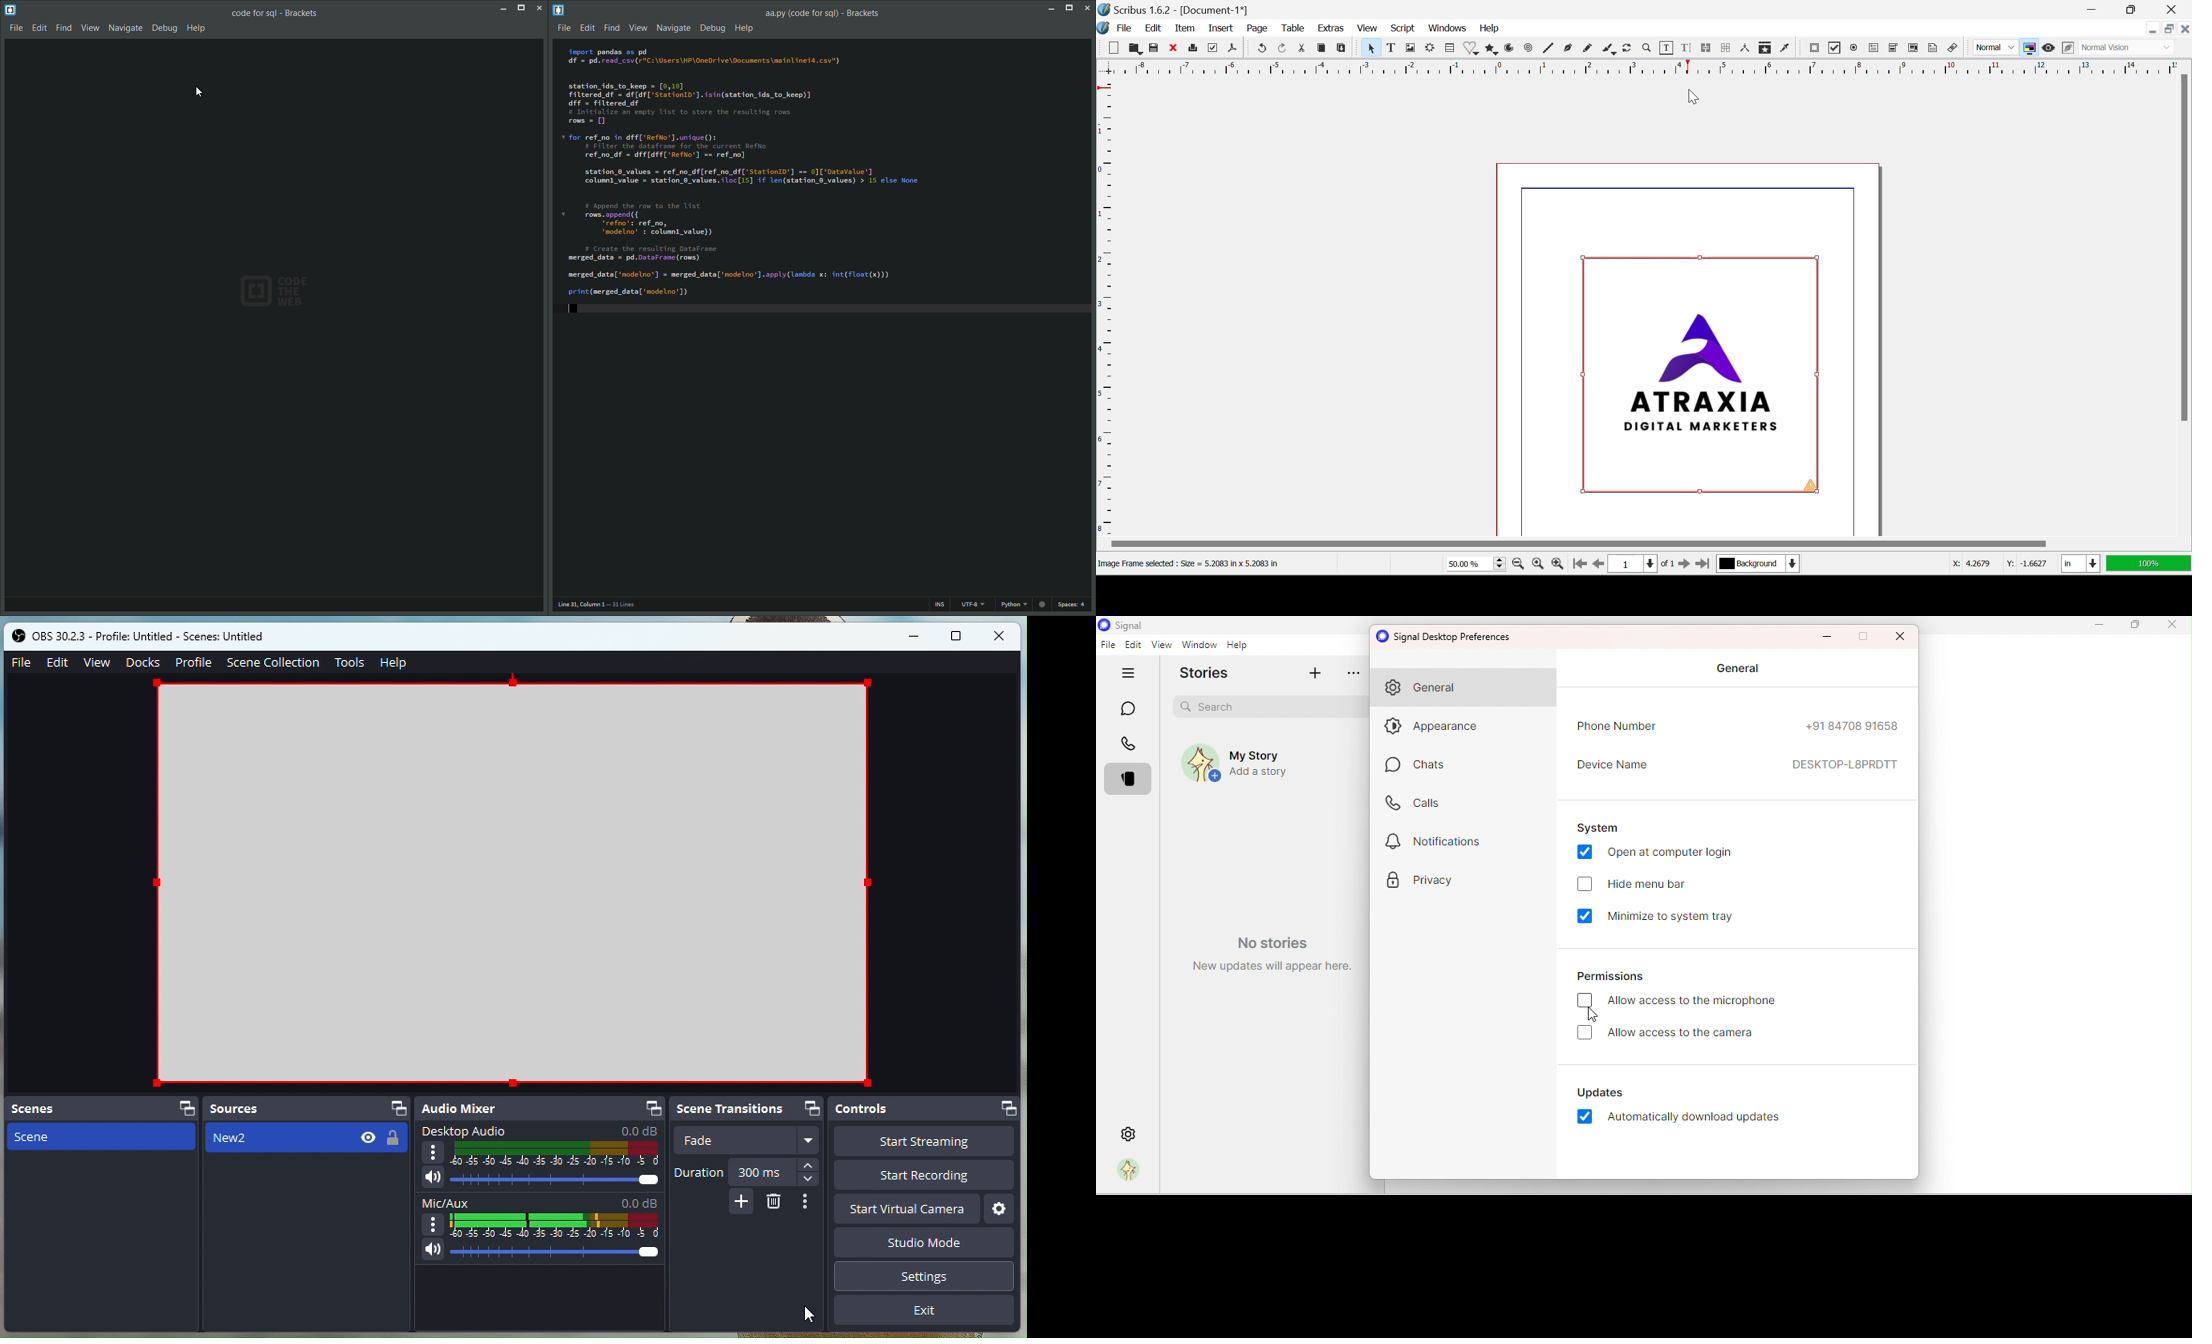 The image size is (2212, 1344). What do you see at coordinates (503, 11) in the screenshot?
I see `minimise` at bounding box center [503, 11].